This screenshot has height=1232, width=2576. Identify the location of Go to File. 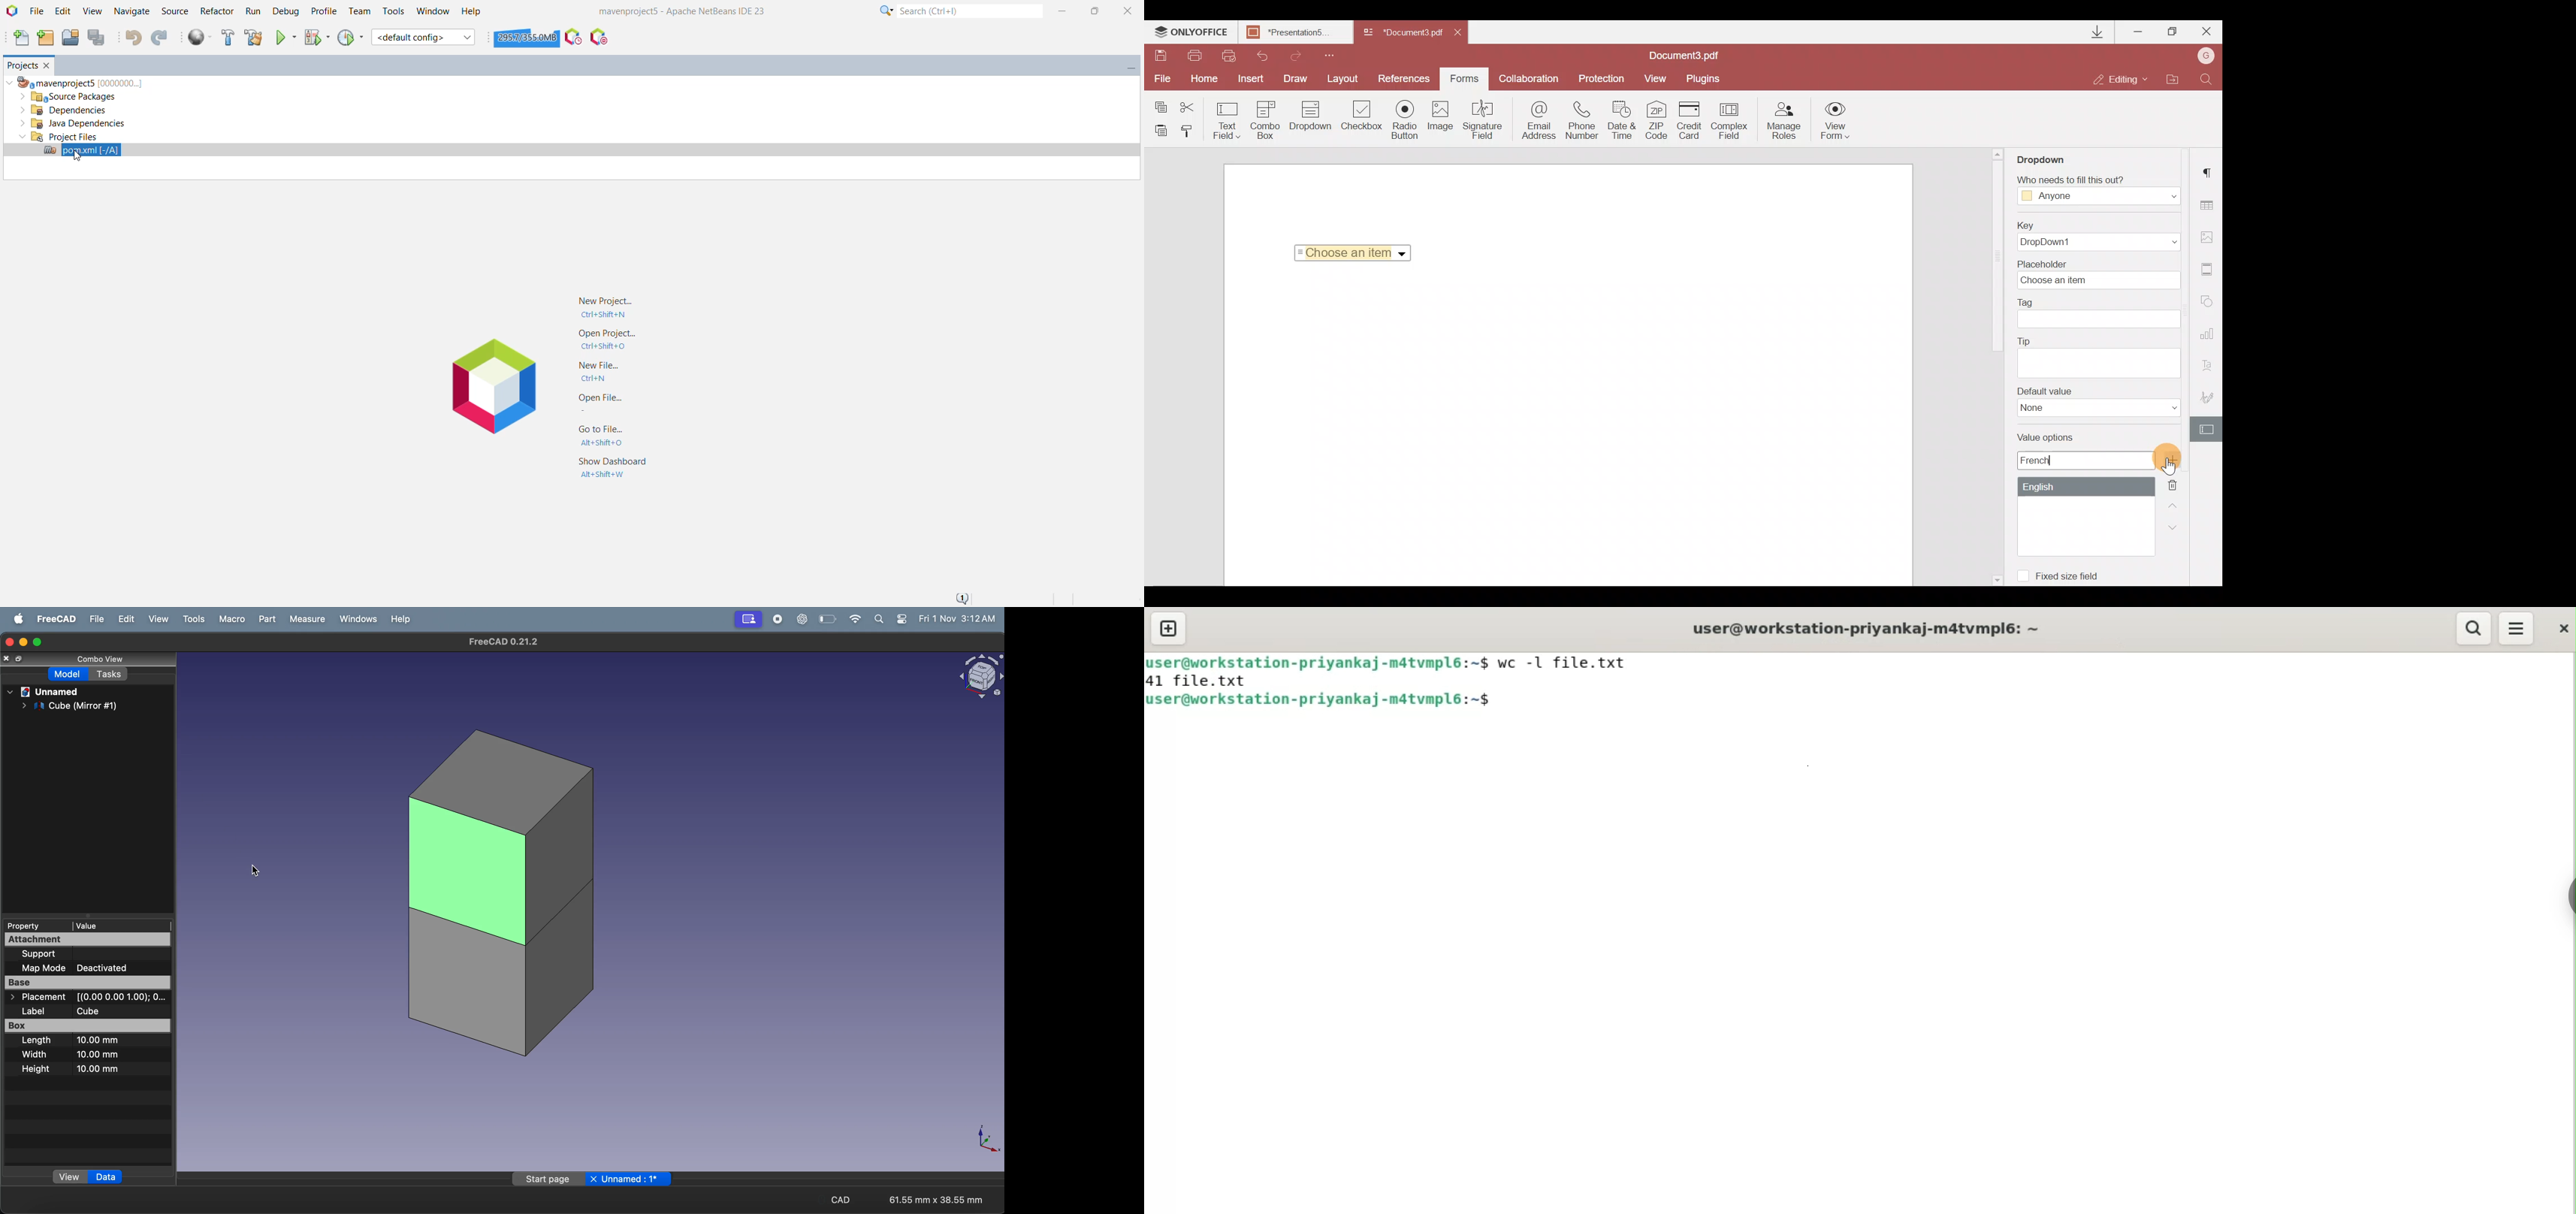
(602, 437).